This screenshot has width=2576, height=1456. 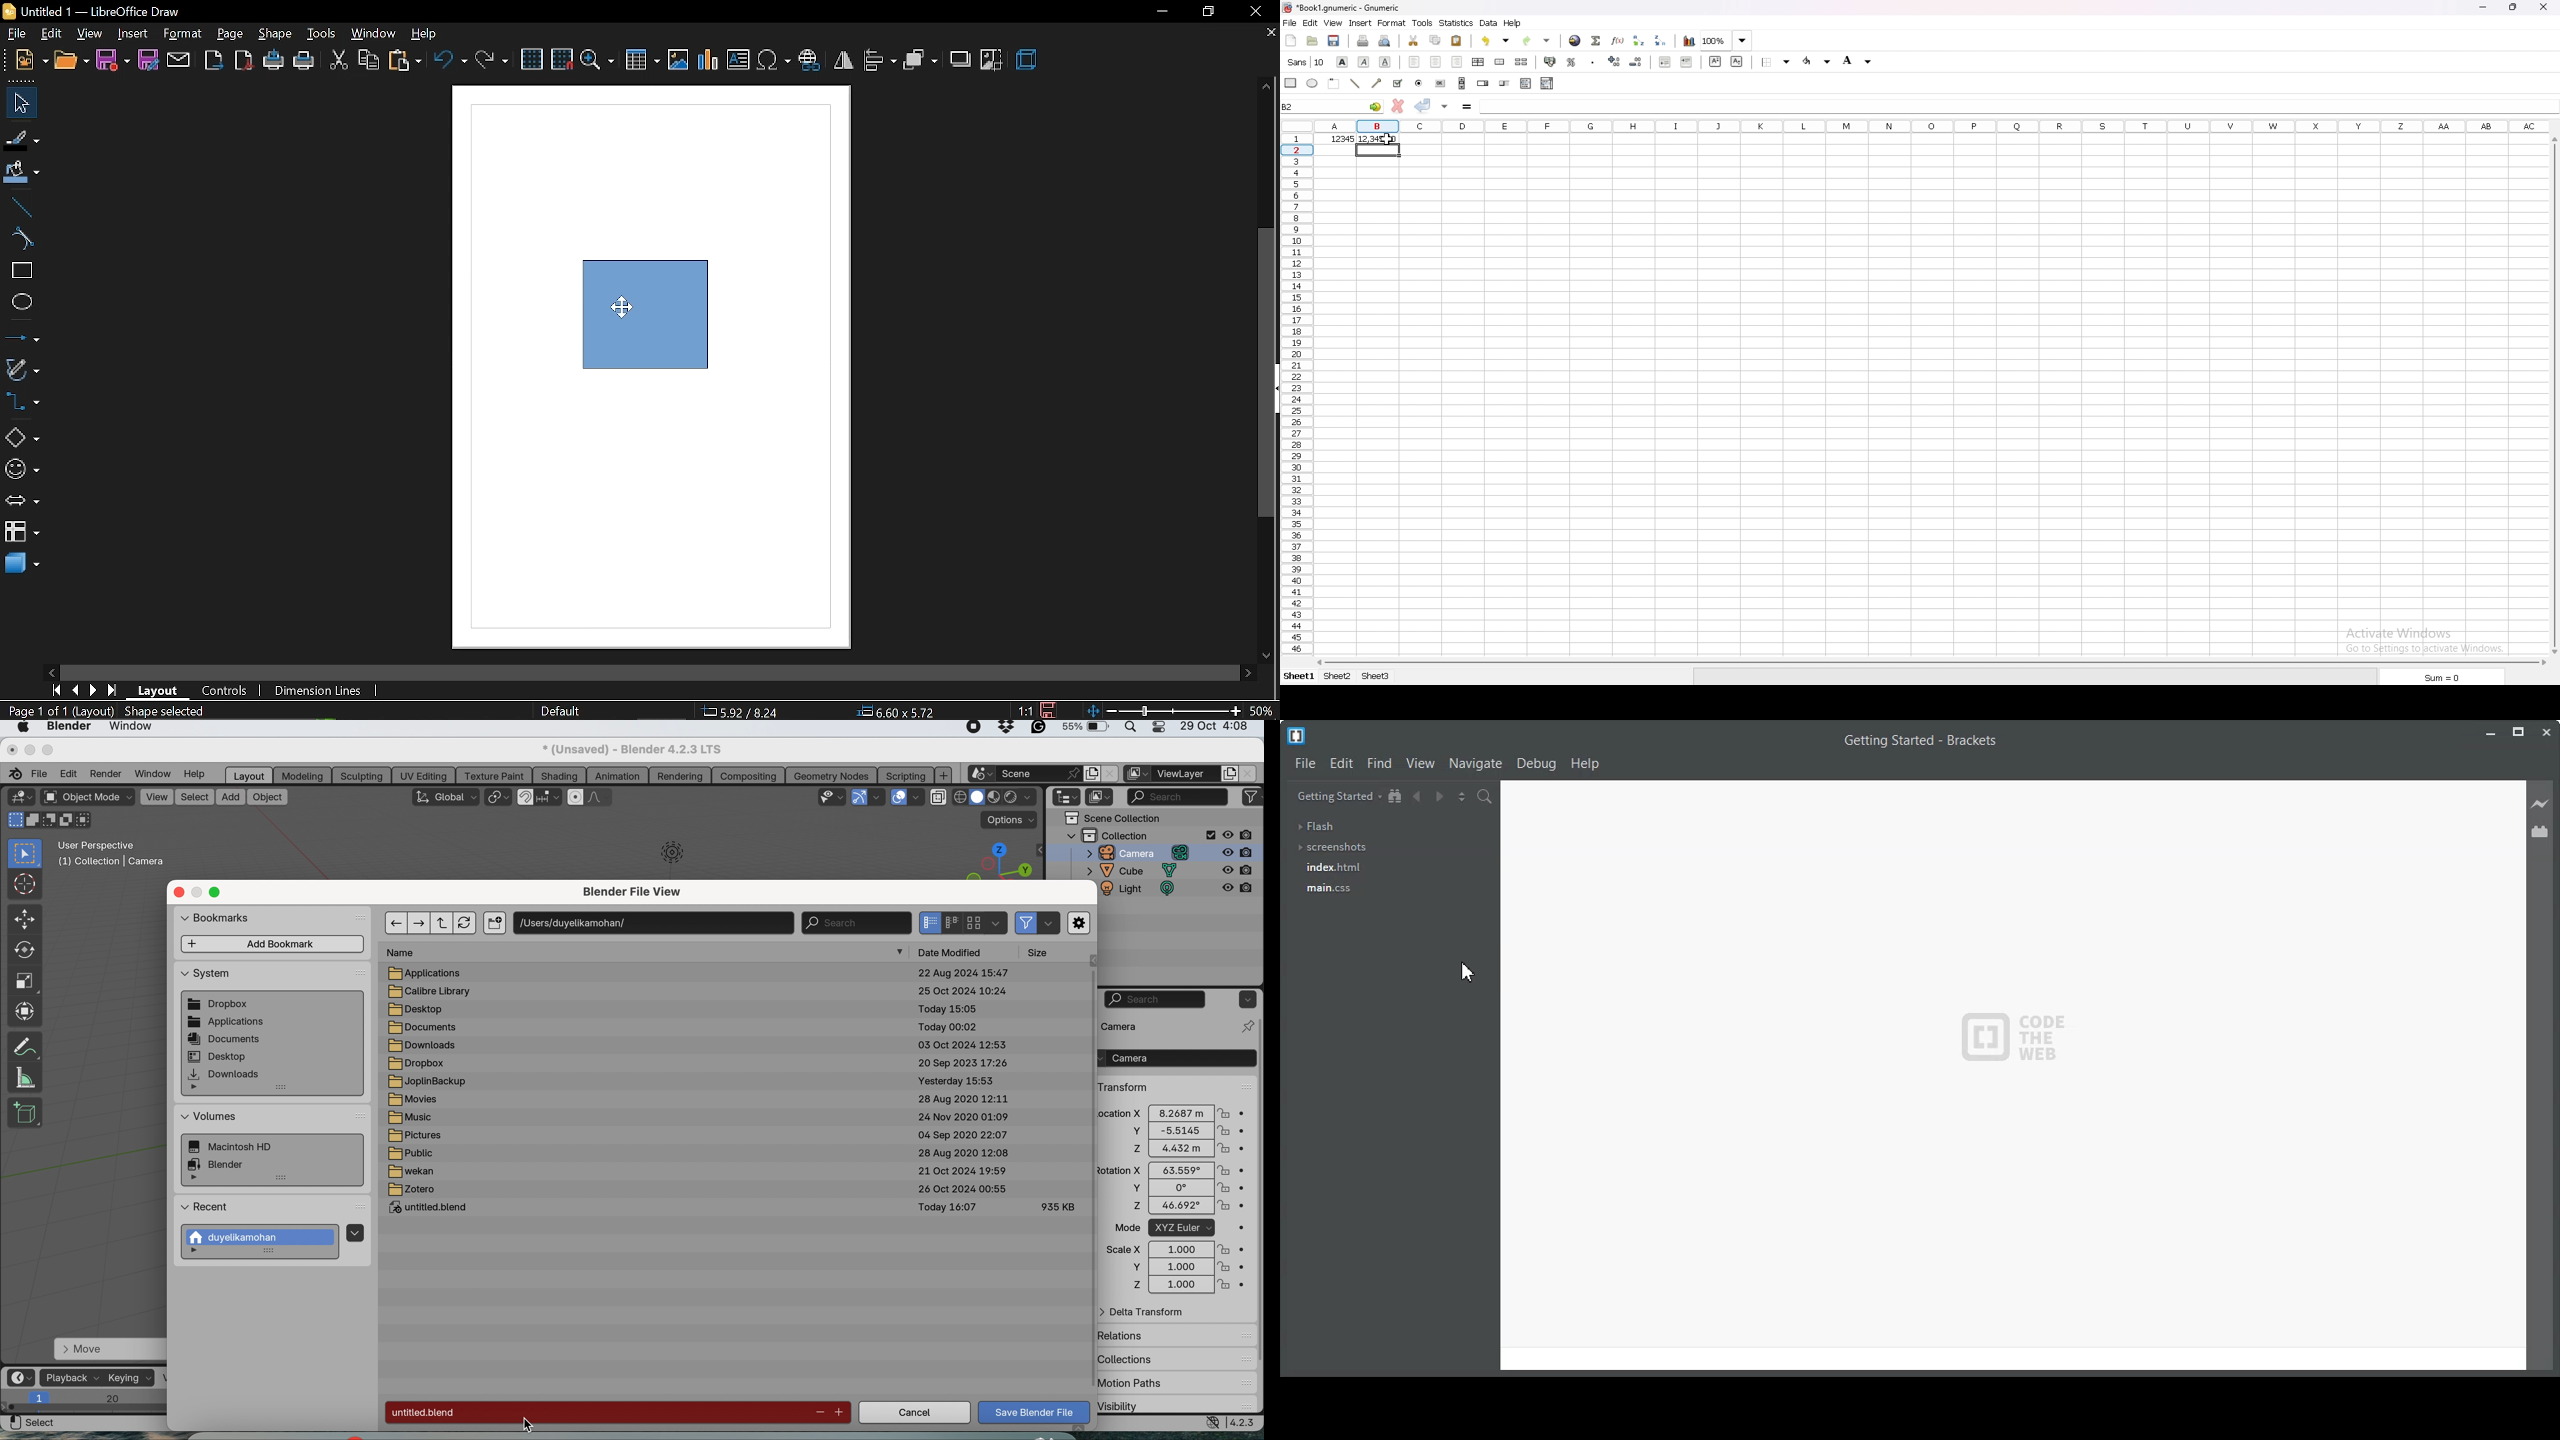 I want to click on position (6.60x5.72), so click(x=900, y=710).